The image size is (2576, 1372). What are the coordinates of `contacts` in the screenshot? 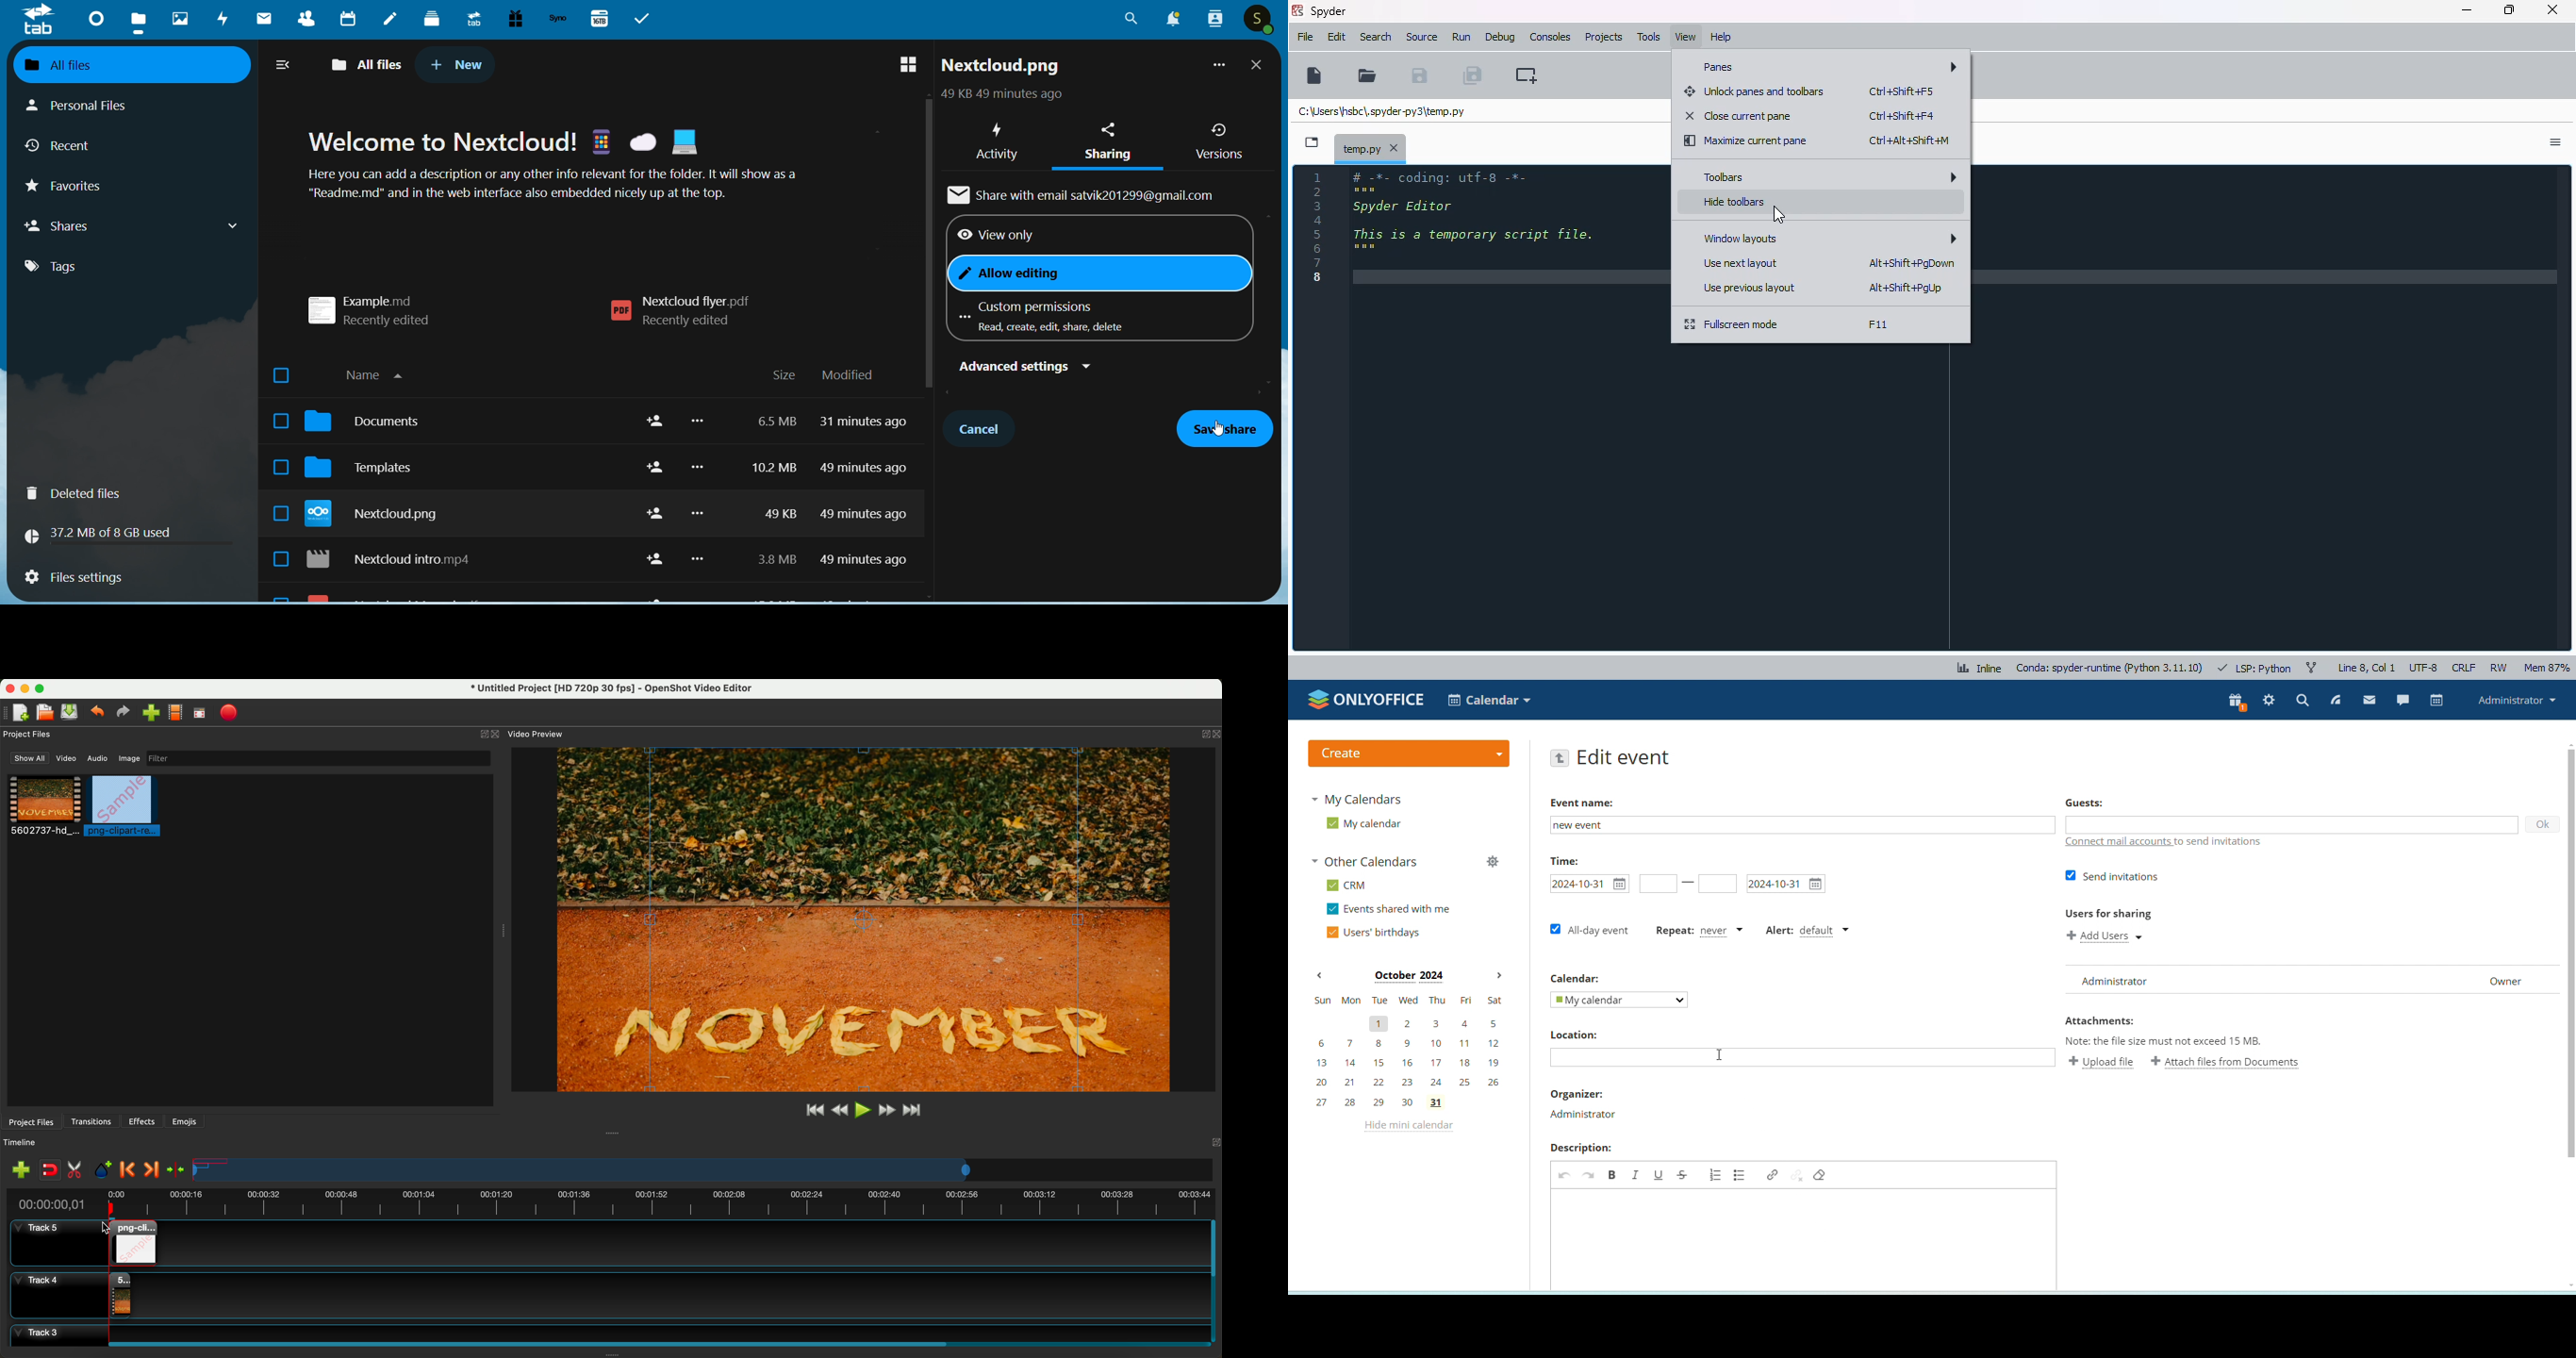 It's located at (302, 21).